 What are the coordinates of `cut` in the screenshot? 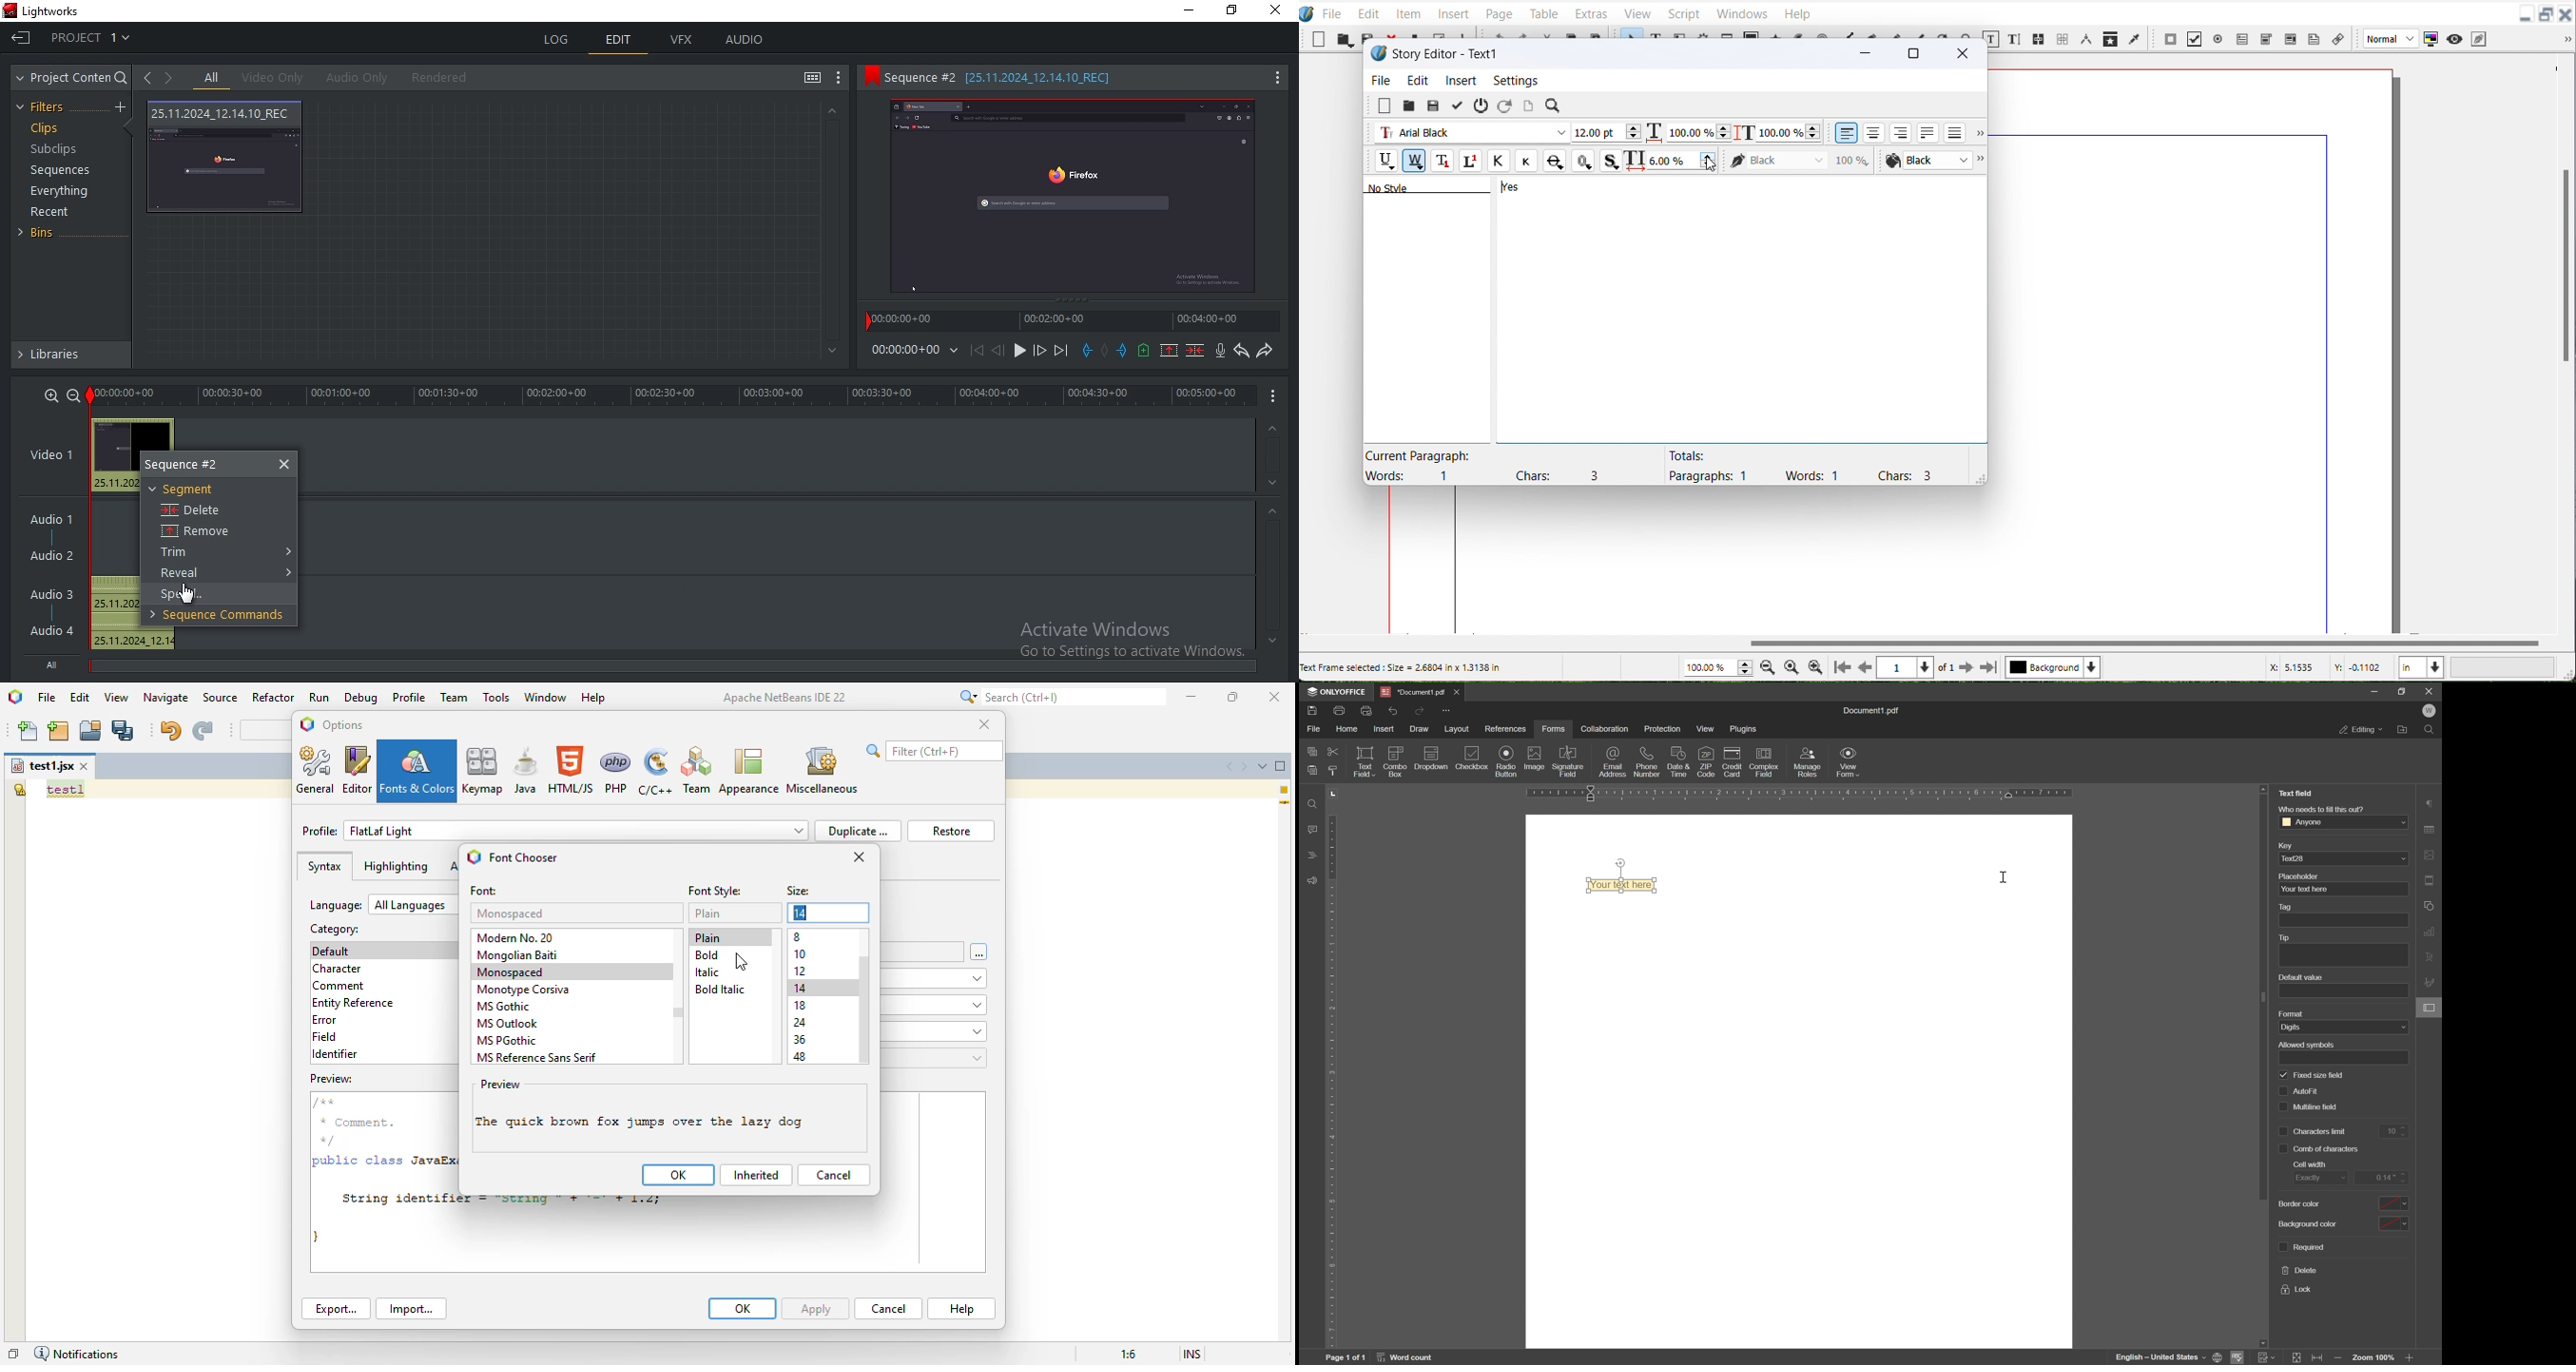 It's located at (1330, 752).